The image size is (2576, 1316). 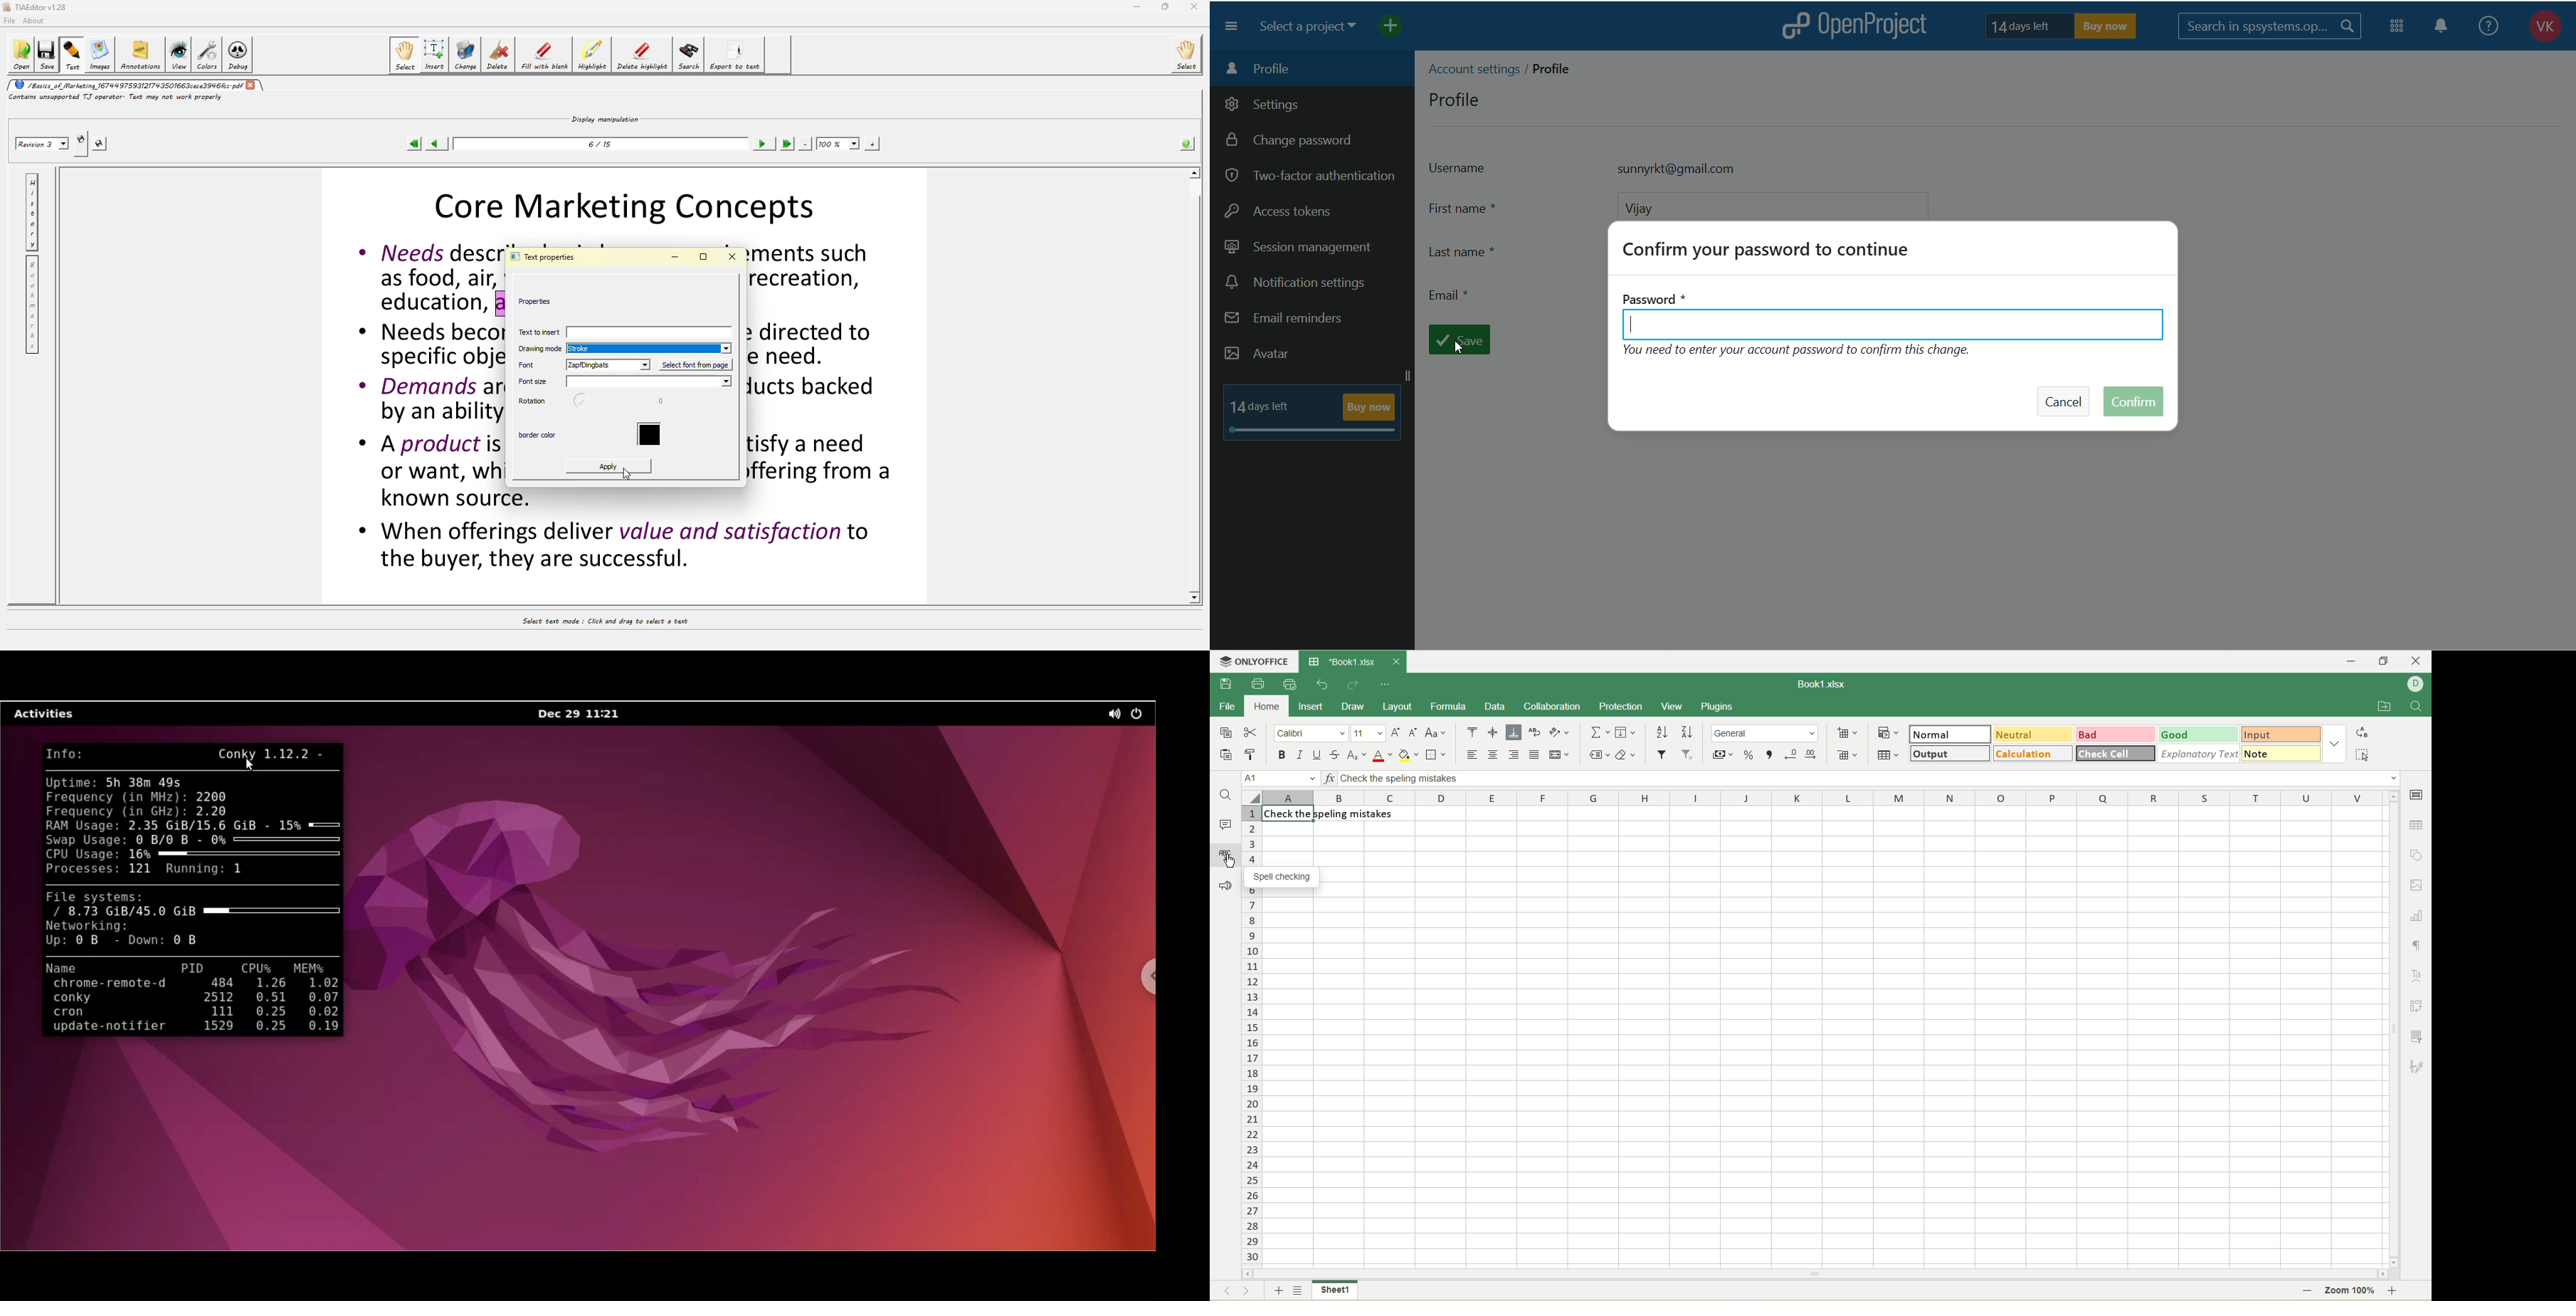 What do you see at coordinates (1329, 779) in the screenshot?
I see `insert function` at bounding box center [1329, 779].